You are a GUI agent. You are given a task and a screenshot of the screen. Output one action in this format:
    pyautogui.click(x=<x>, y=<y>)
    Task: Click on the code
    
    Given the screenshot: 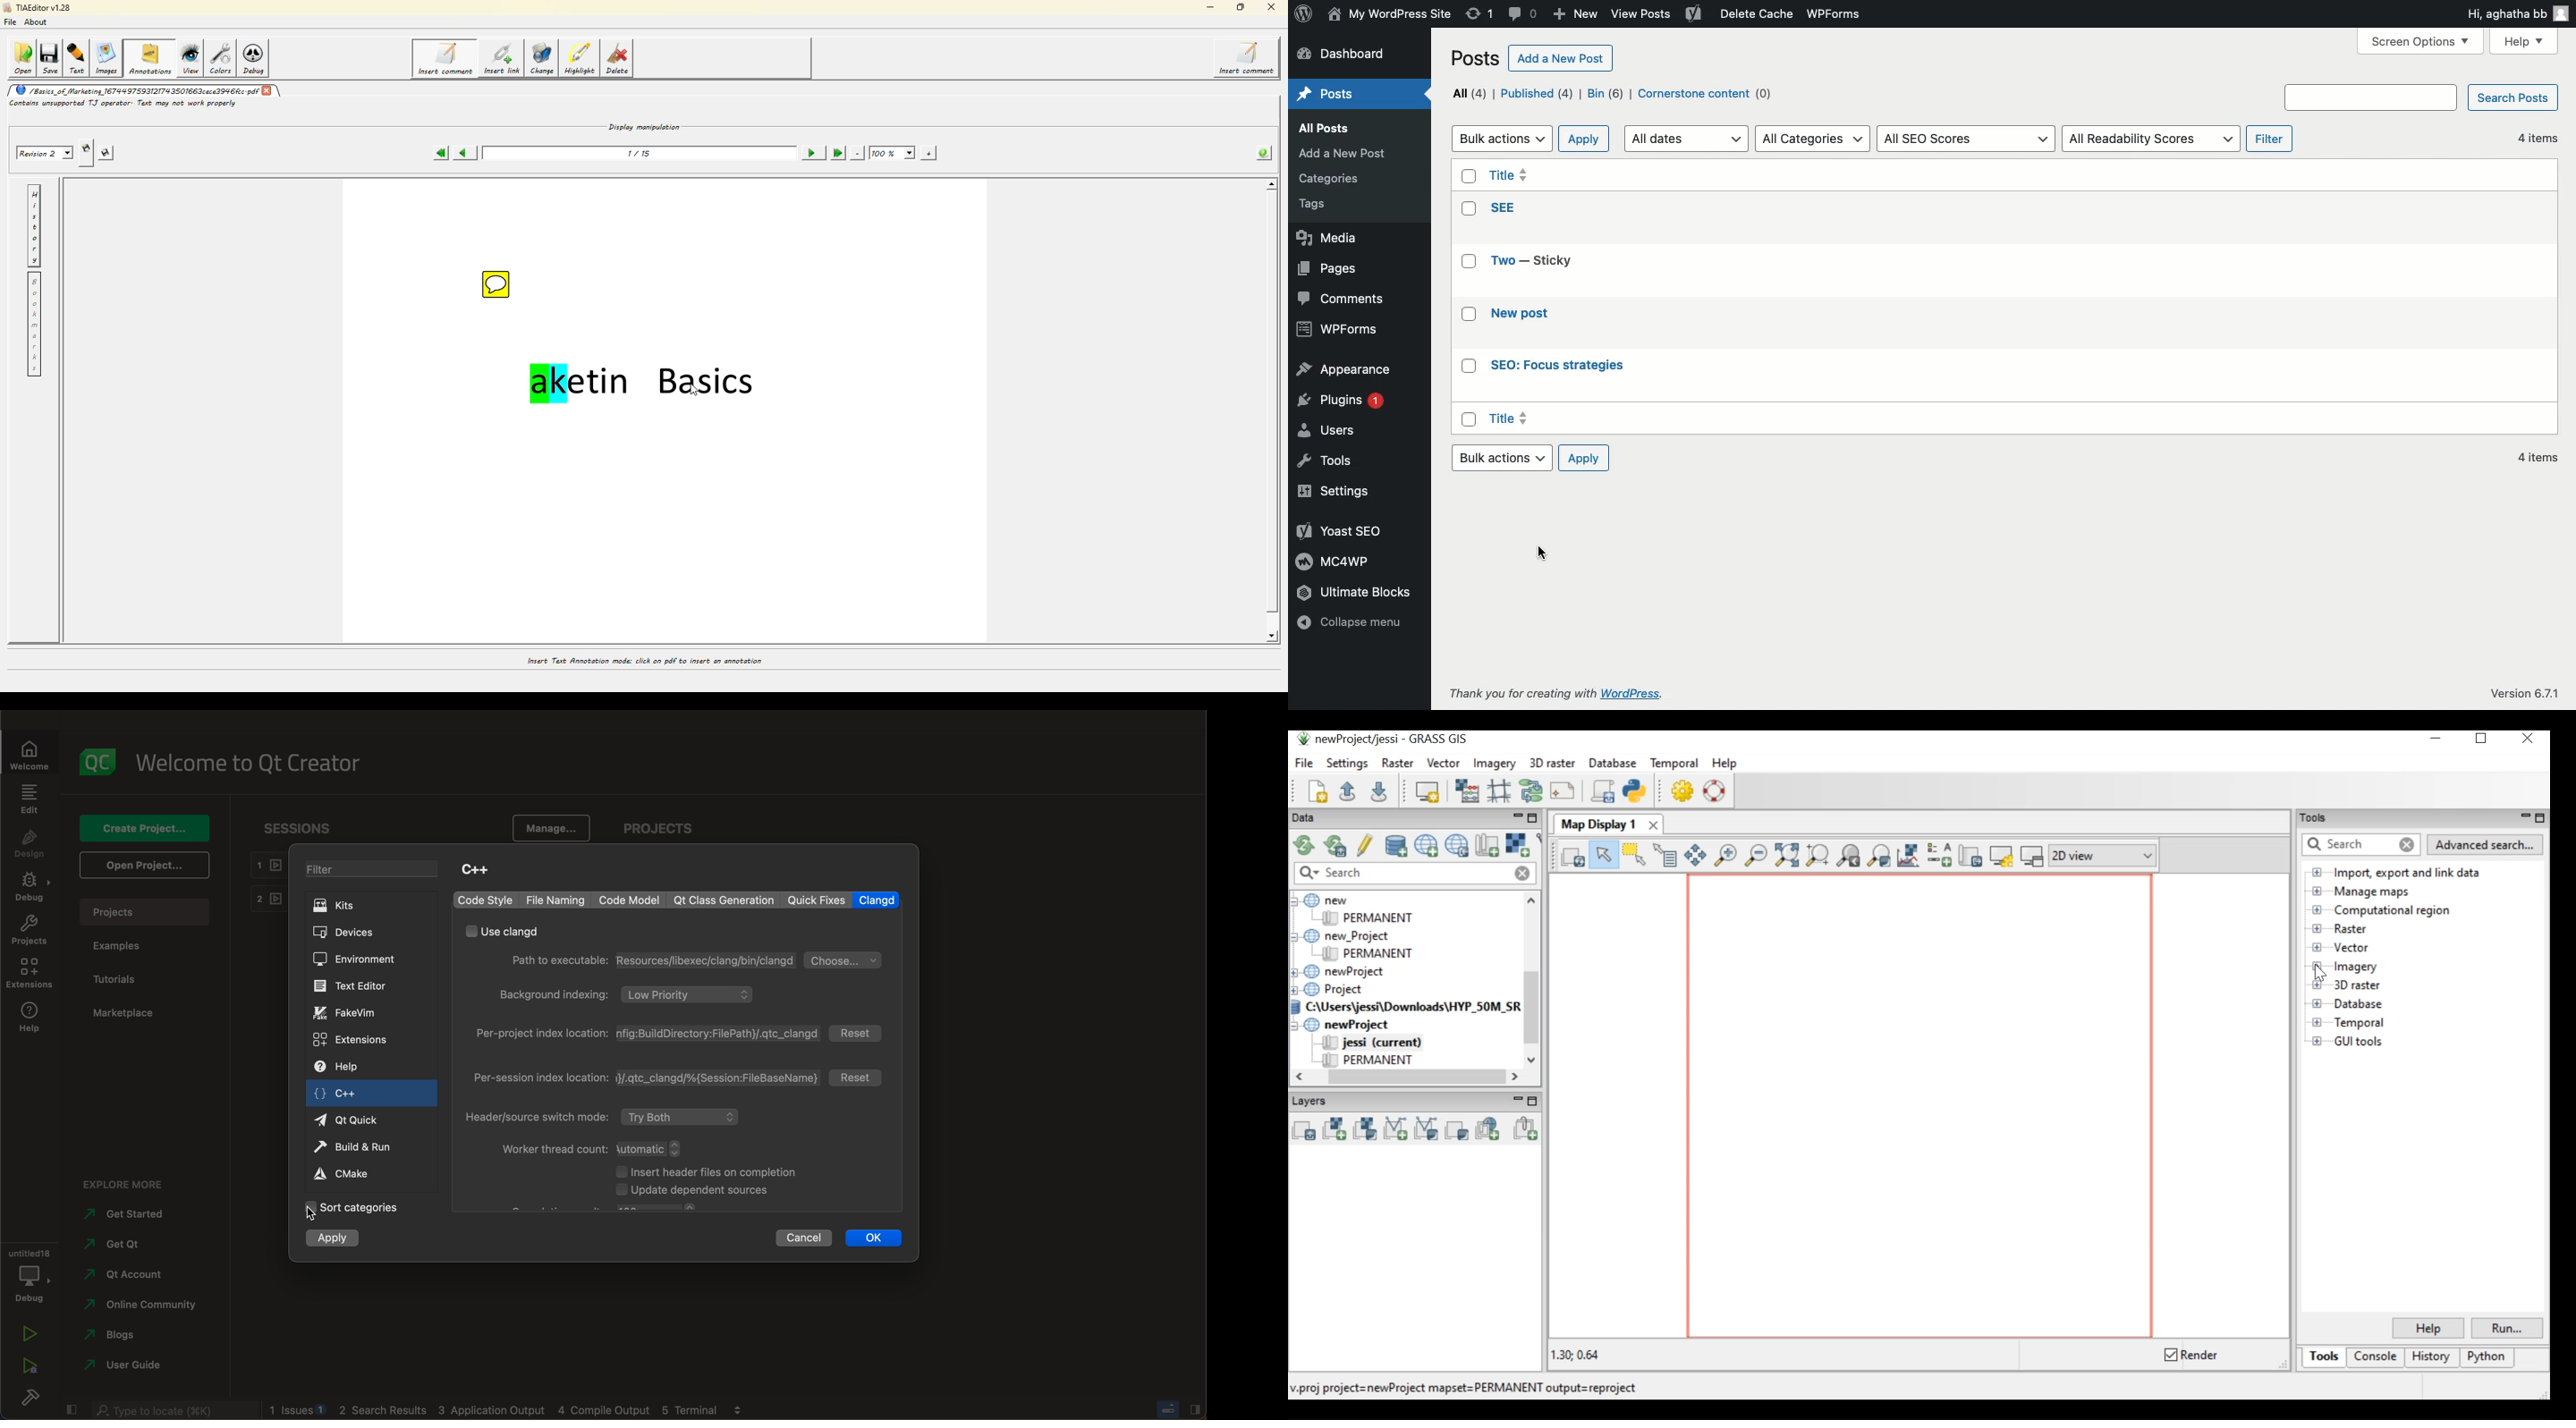 What is the action you would take?
    pyautogui.click(x=629, y=899)
    